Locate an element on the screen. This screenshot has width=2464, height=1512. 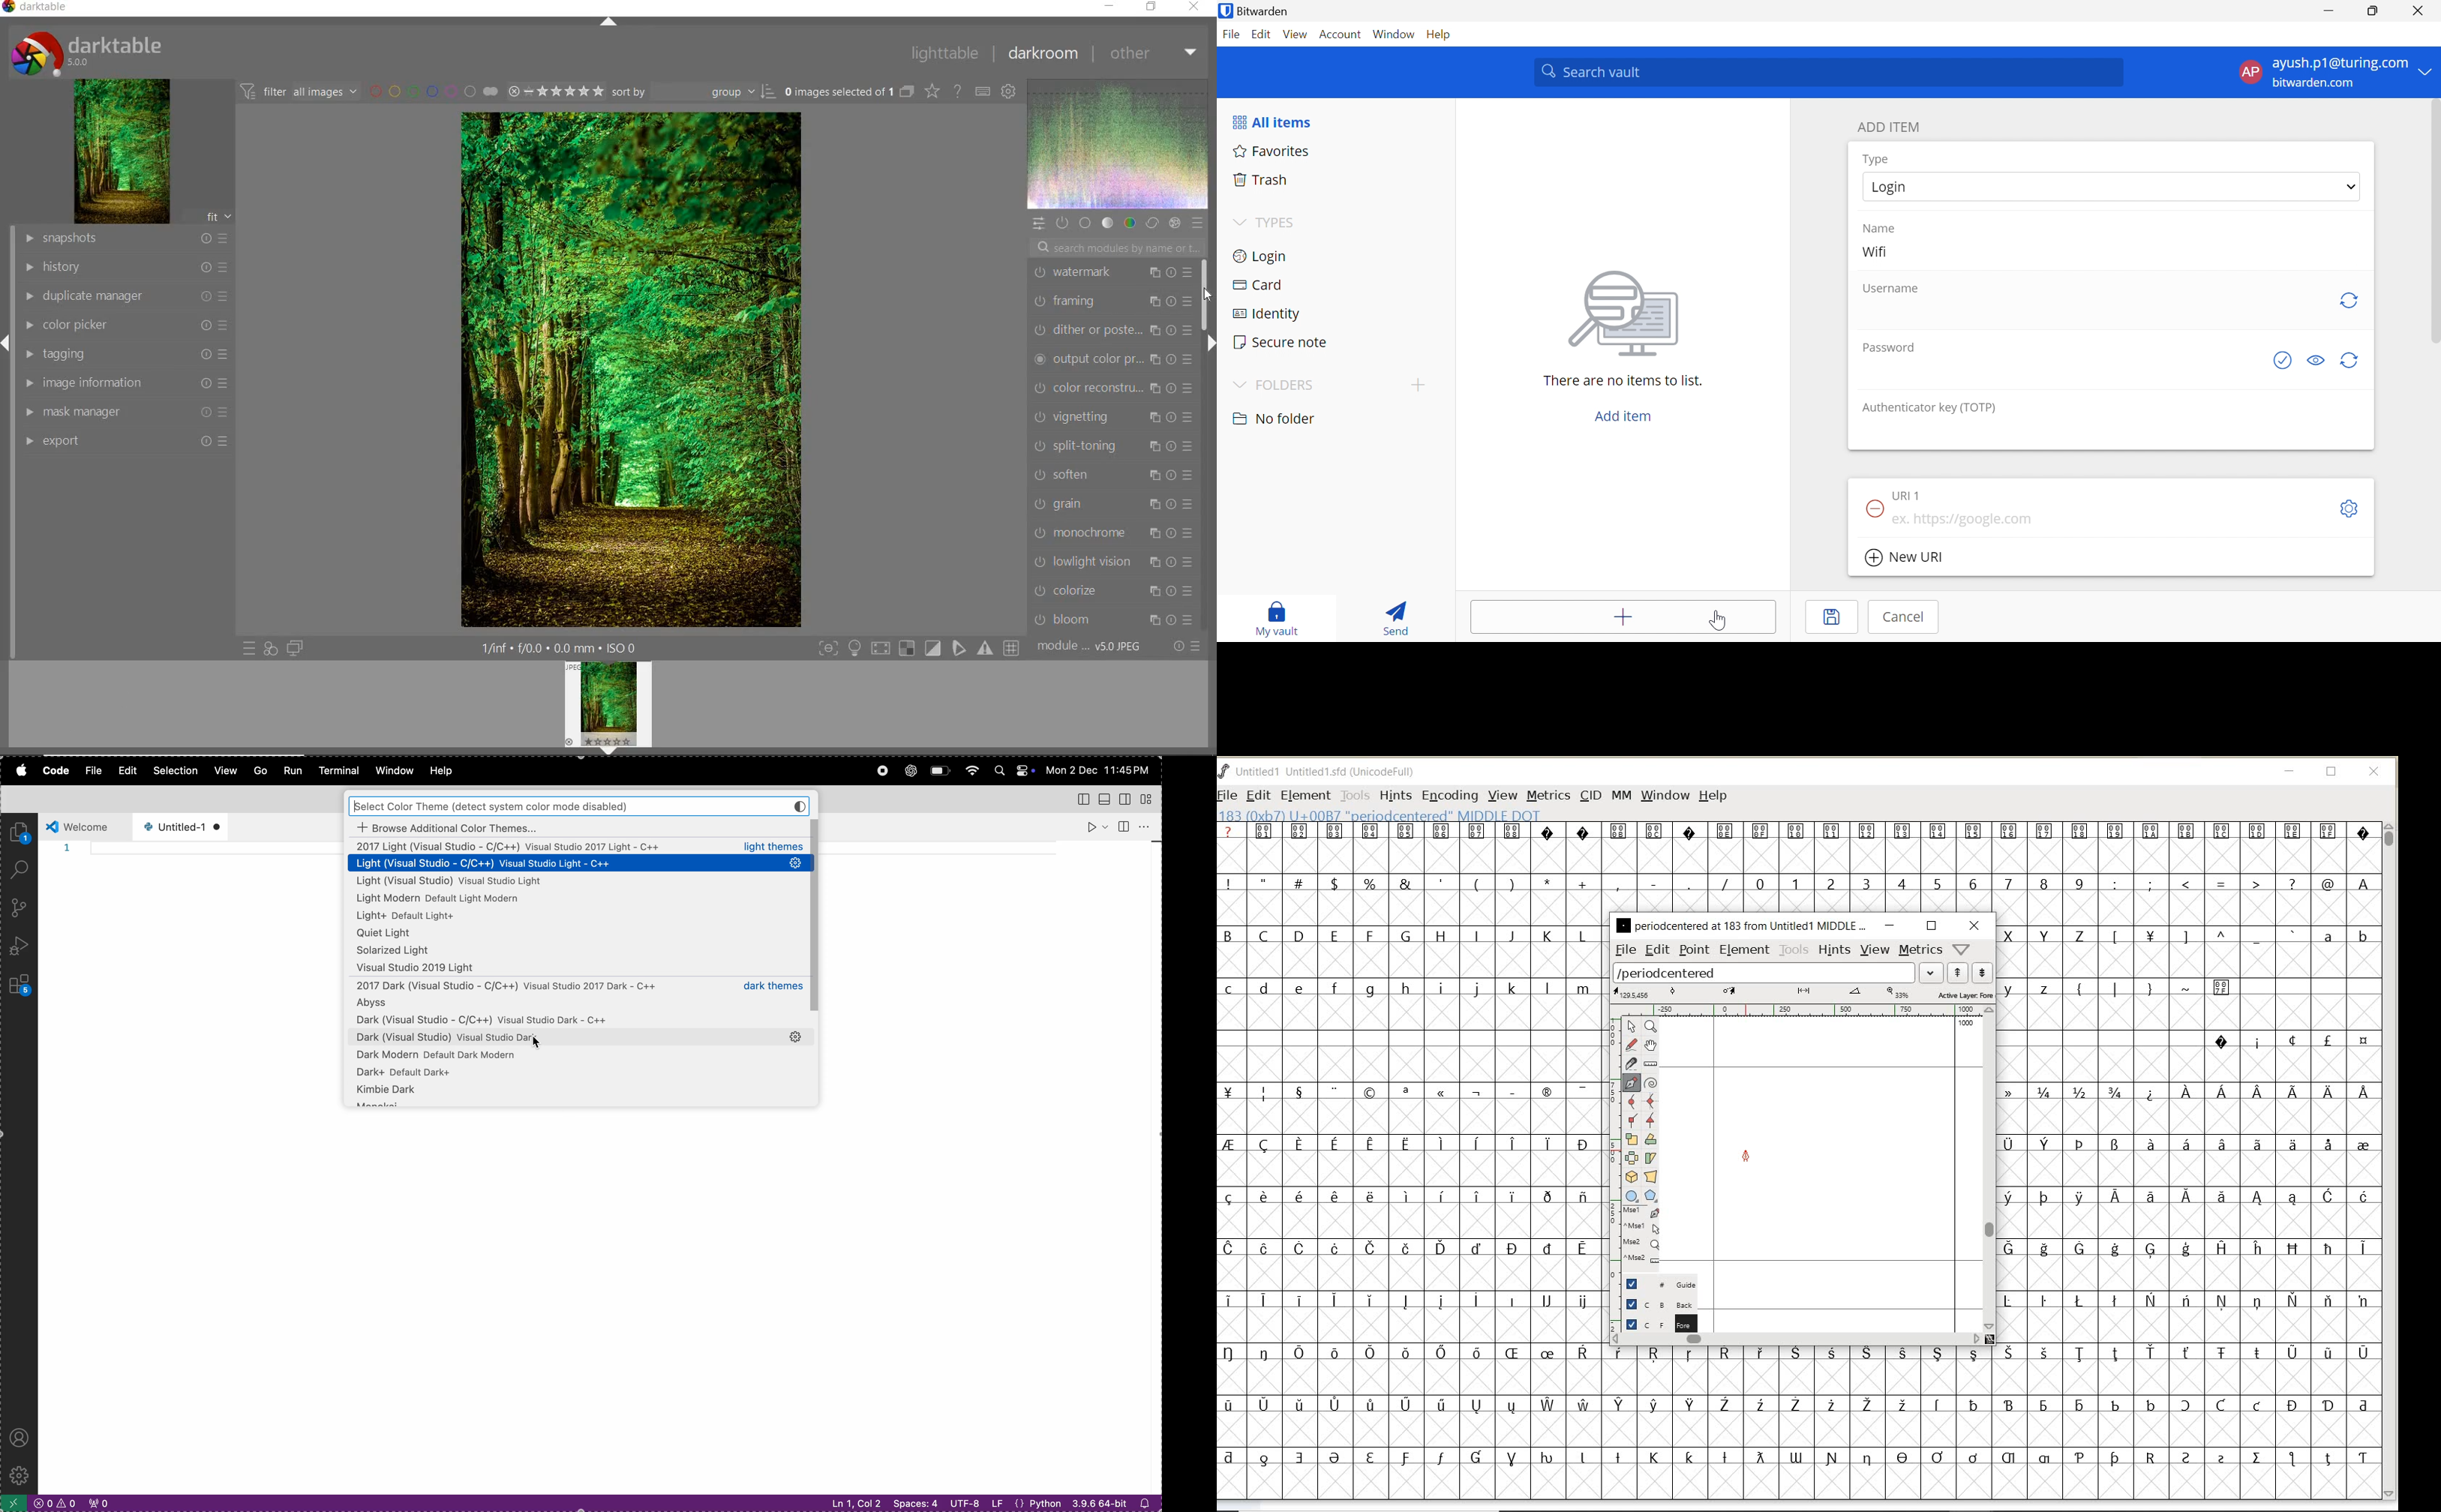
Cursor is located at coordinates (1719, 620).